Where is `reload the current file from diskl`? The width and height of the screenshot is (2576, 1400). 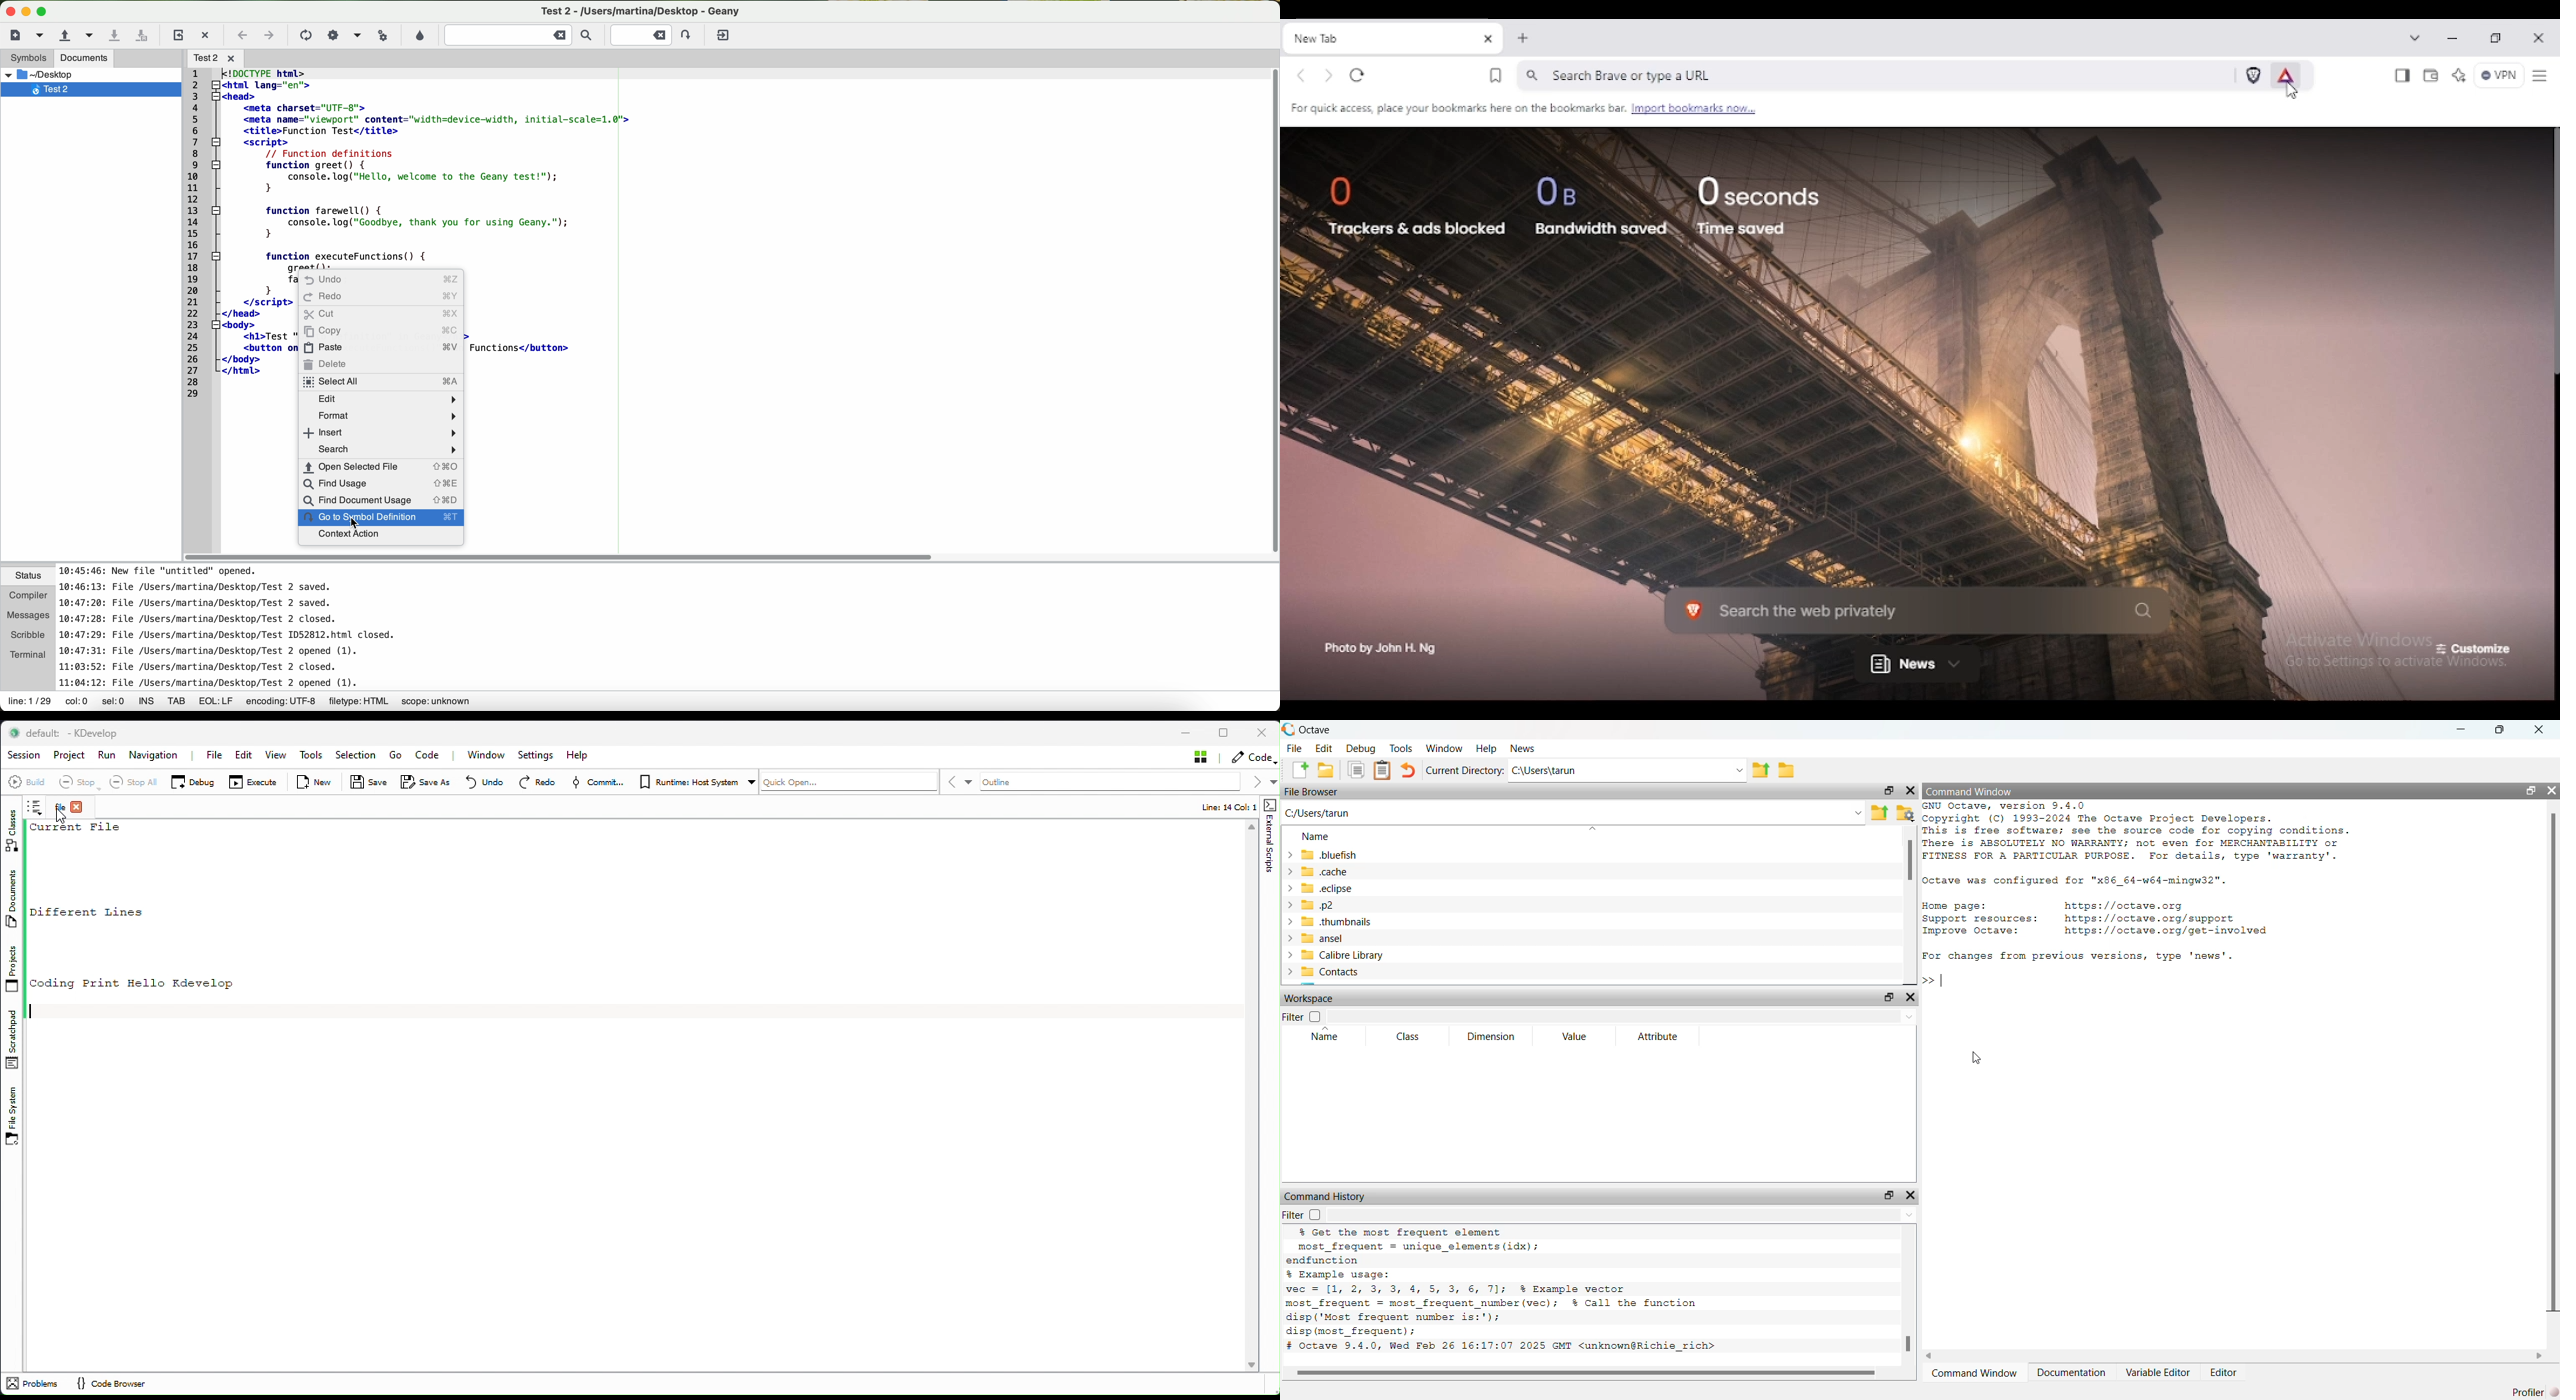 reload the current file from diskl is located at coordinates (177, 36).